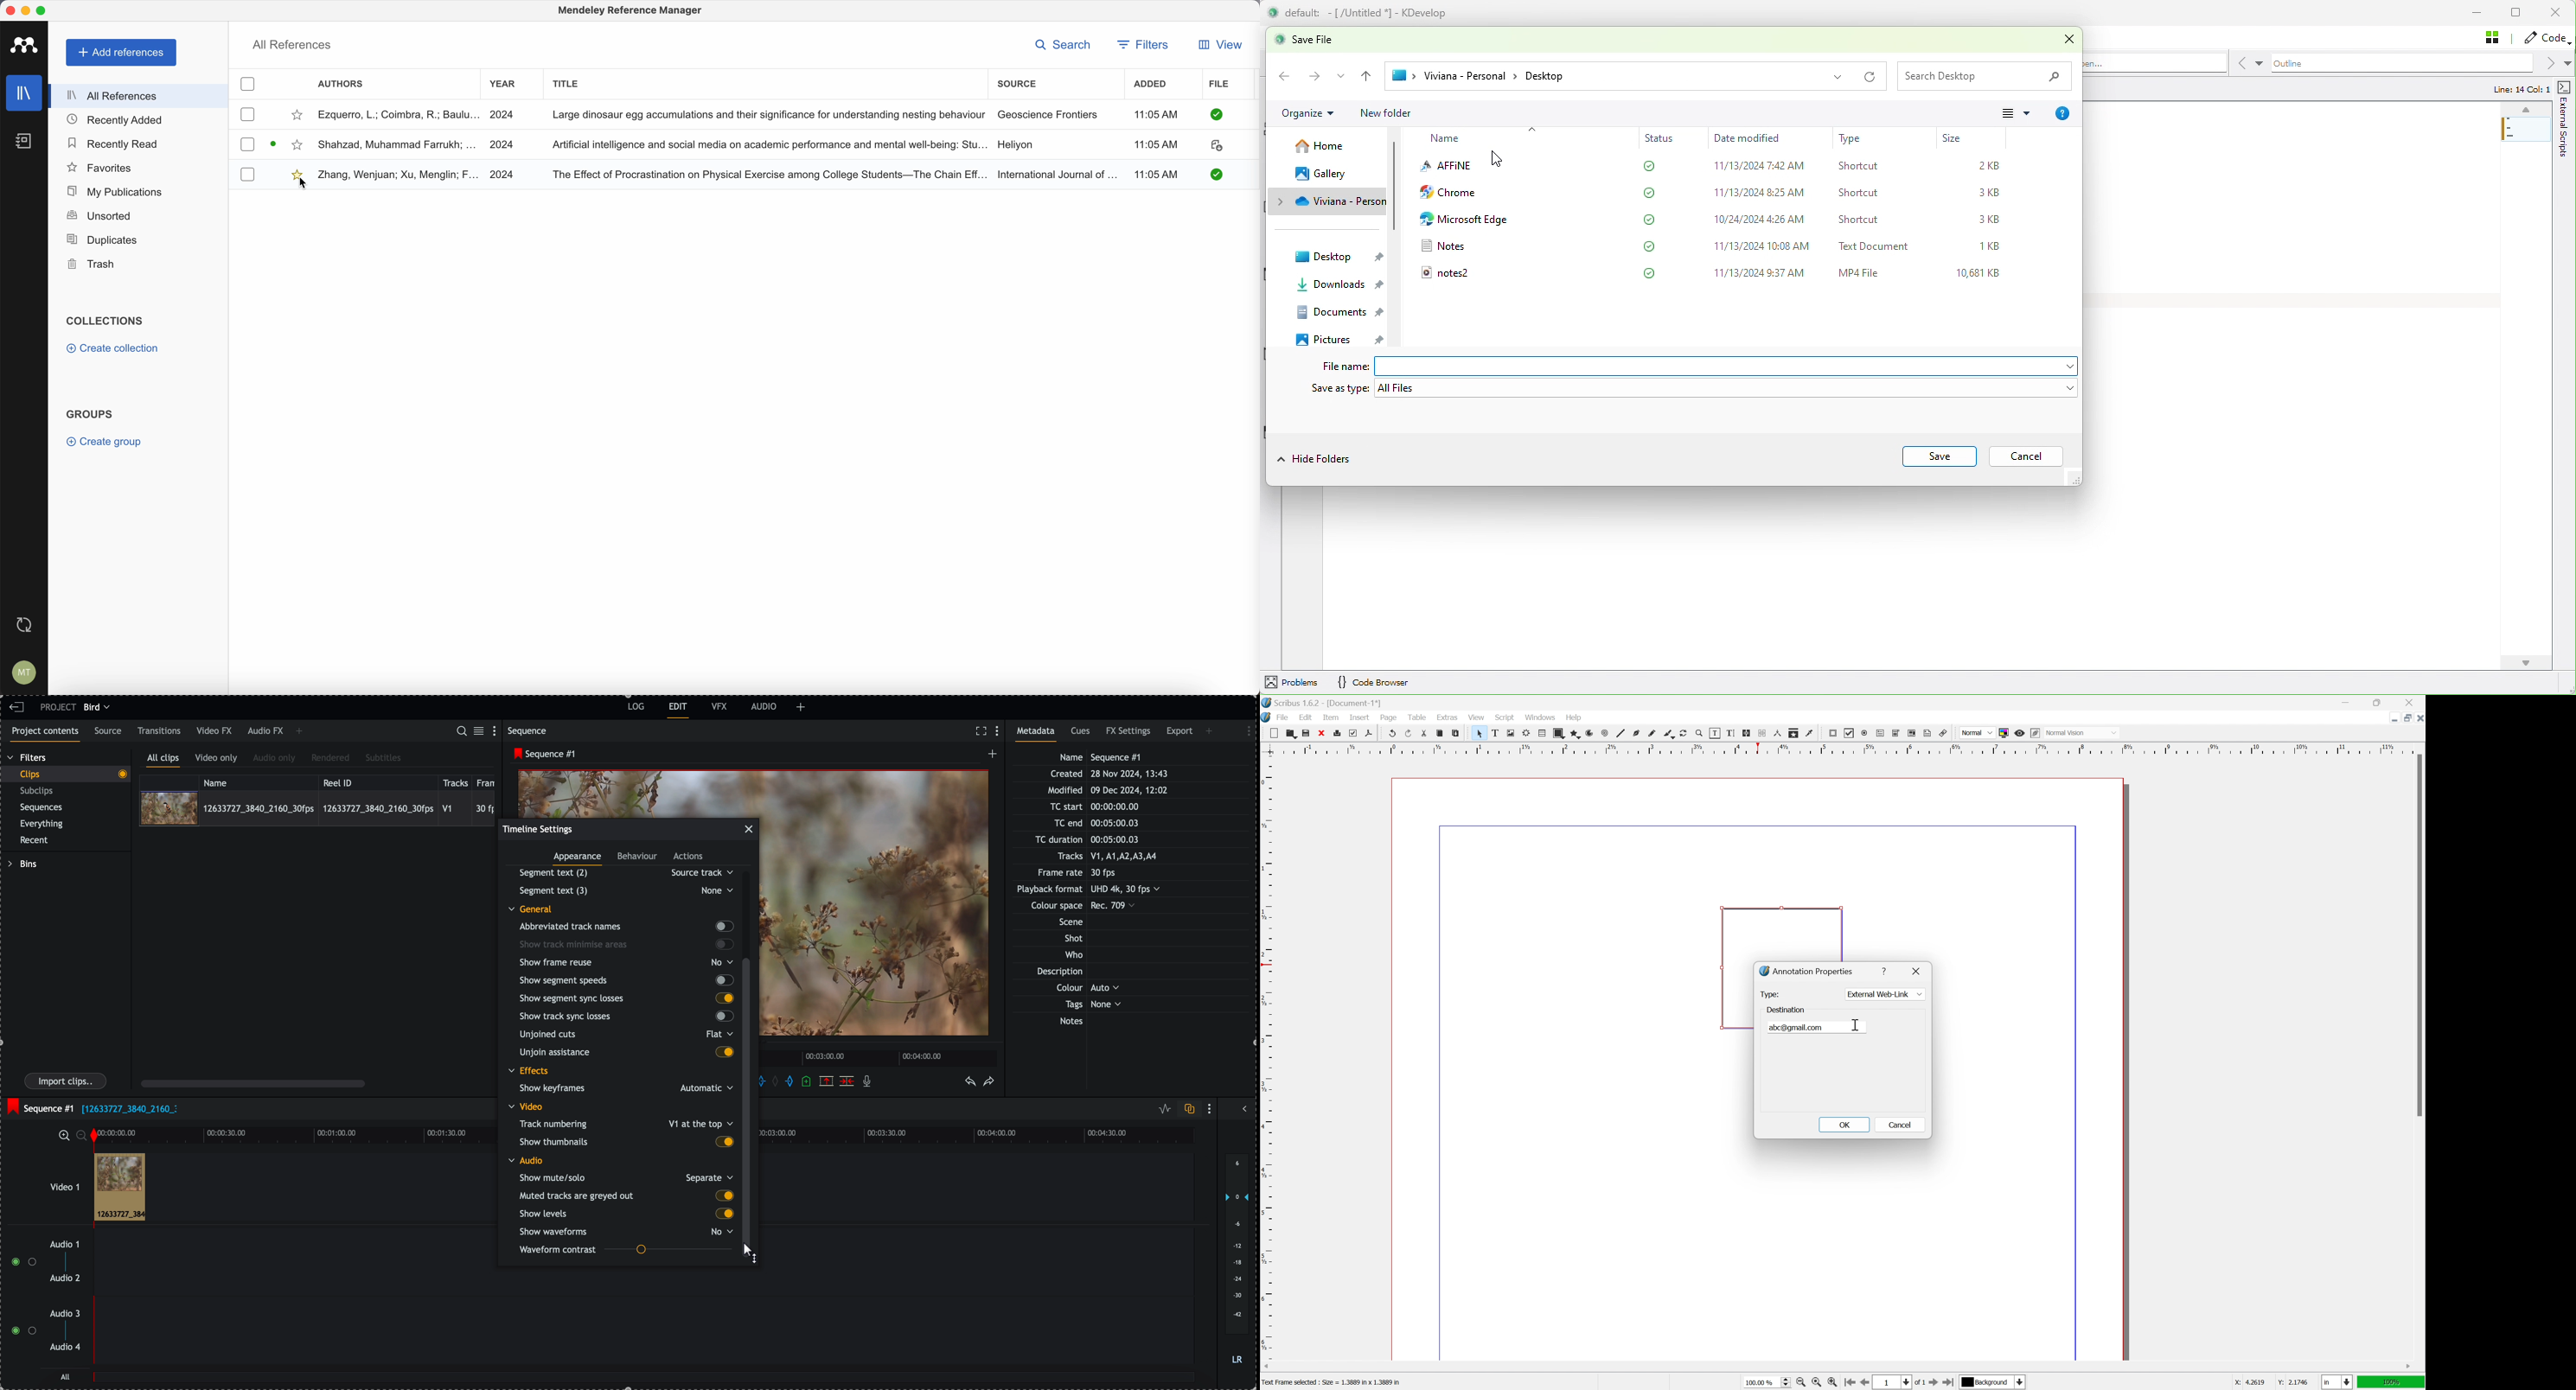 This screenshot has width=2576, height=1400. I want to click on show/hide full audio mix, so click(1244, 1108).